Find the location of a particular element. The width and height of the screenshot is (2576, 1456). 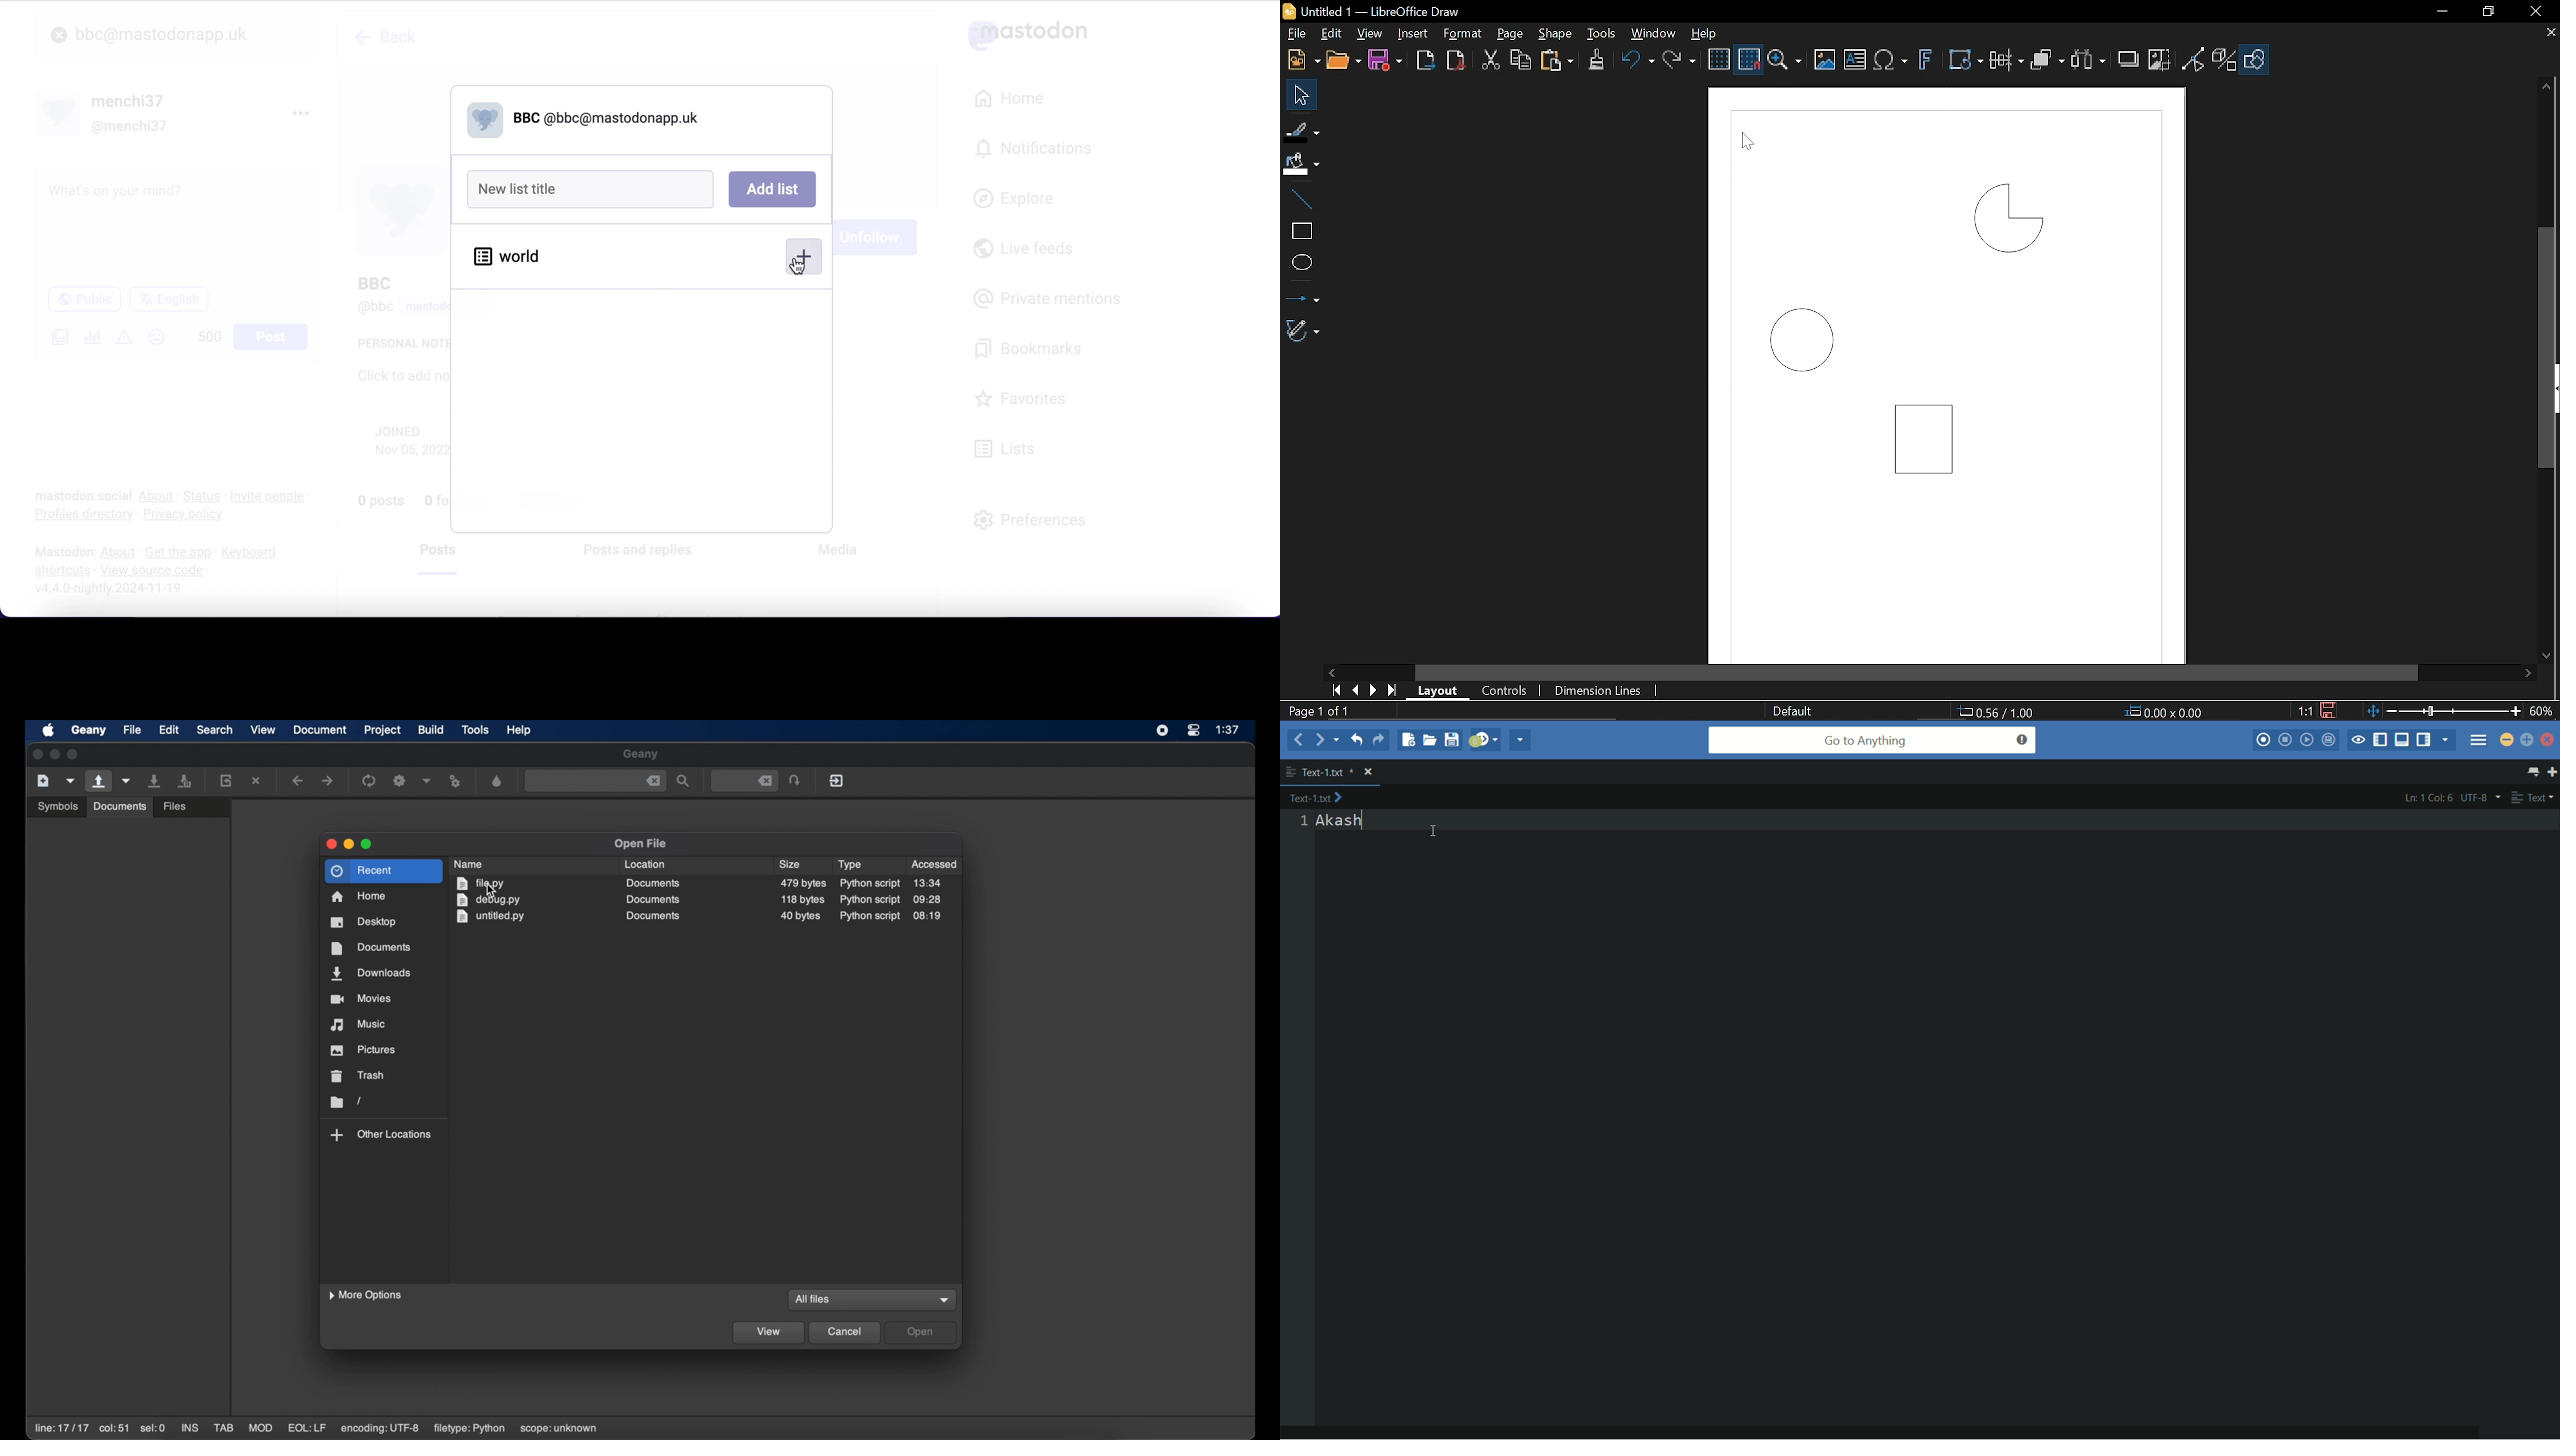

Clone is located at coordinates (1595, 60).